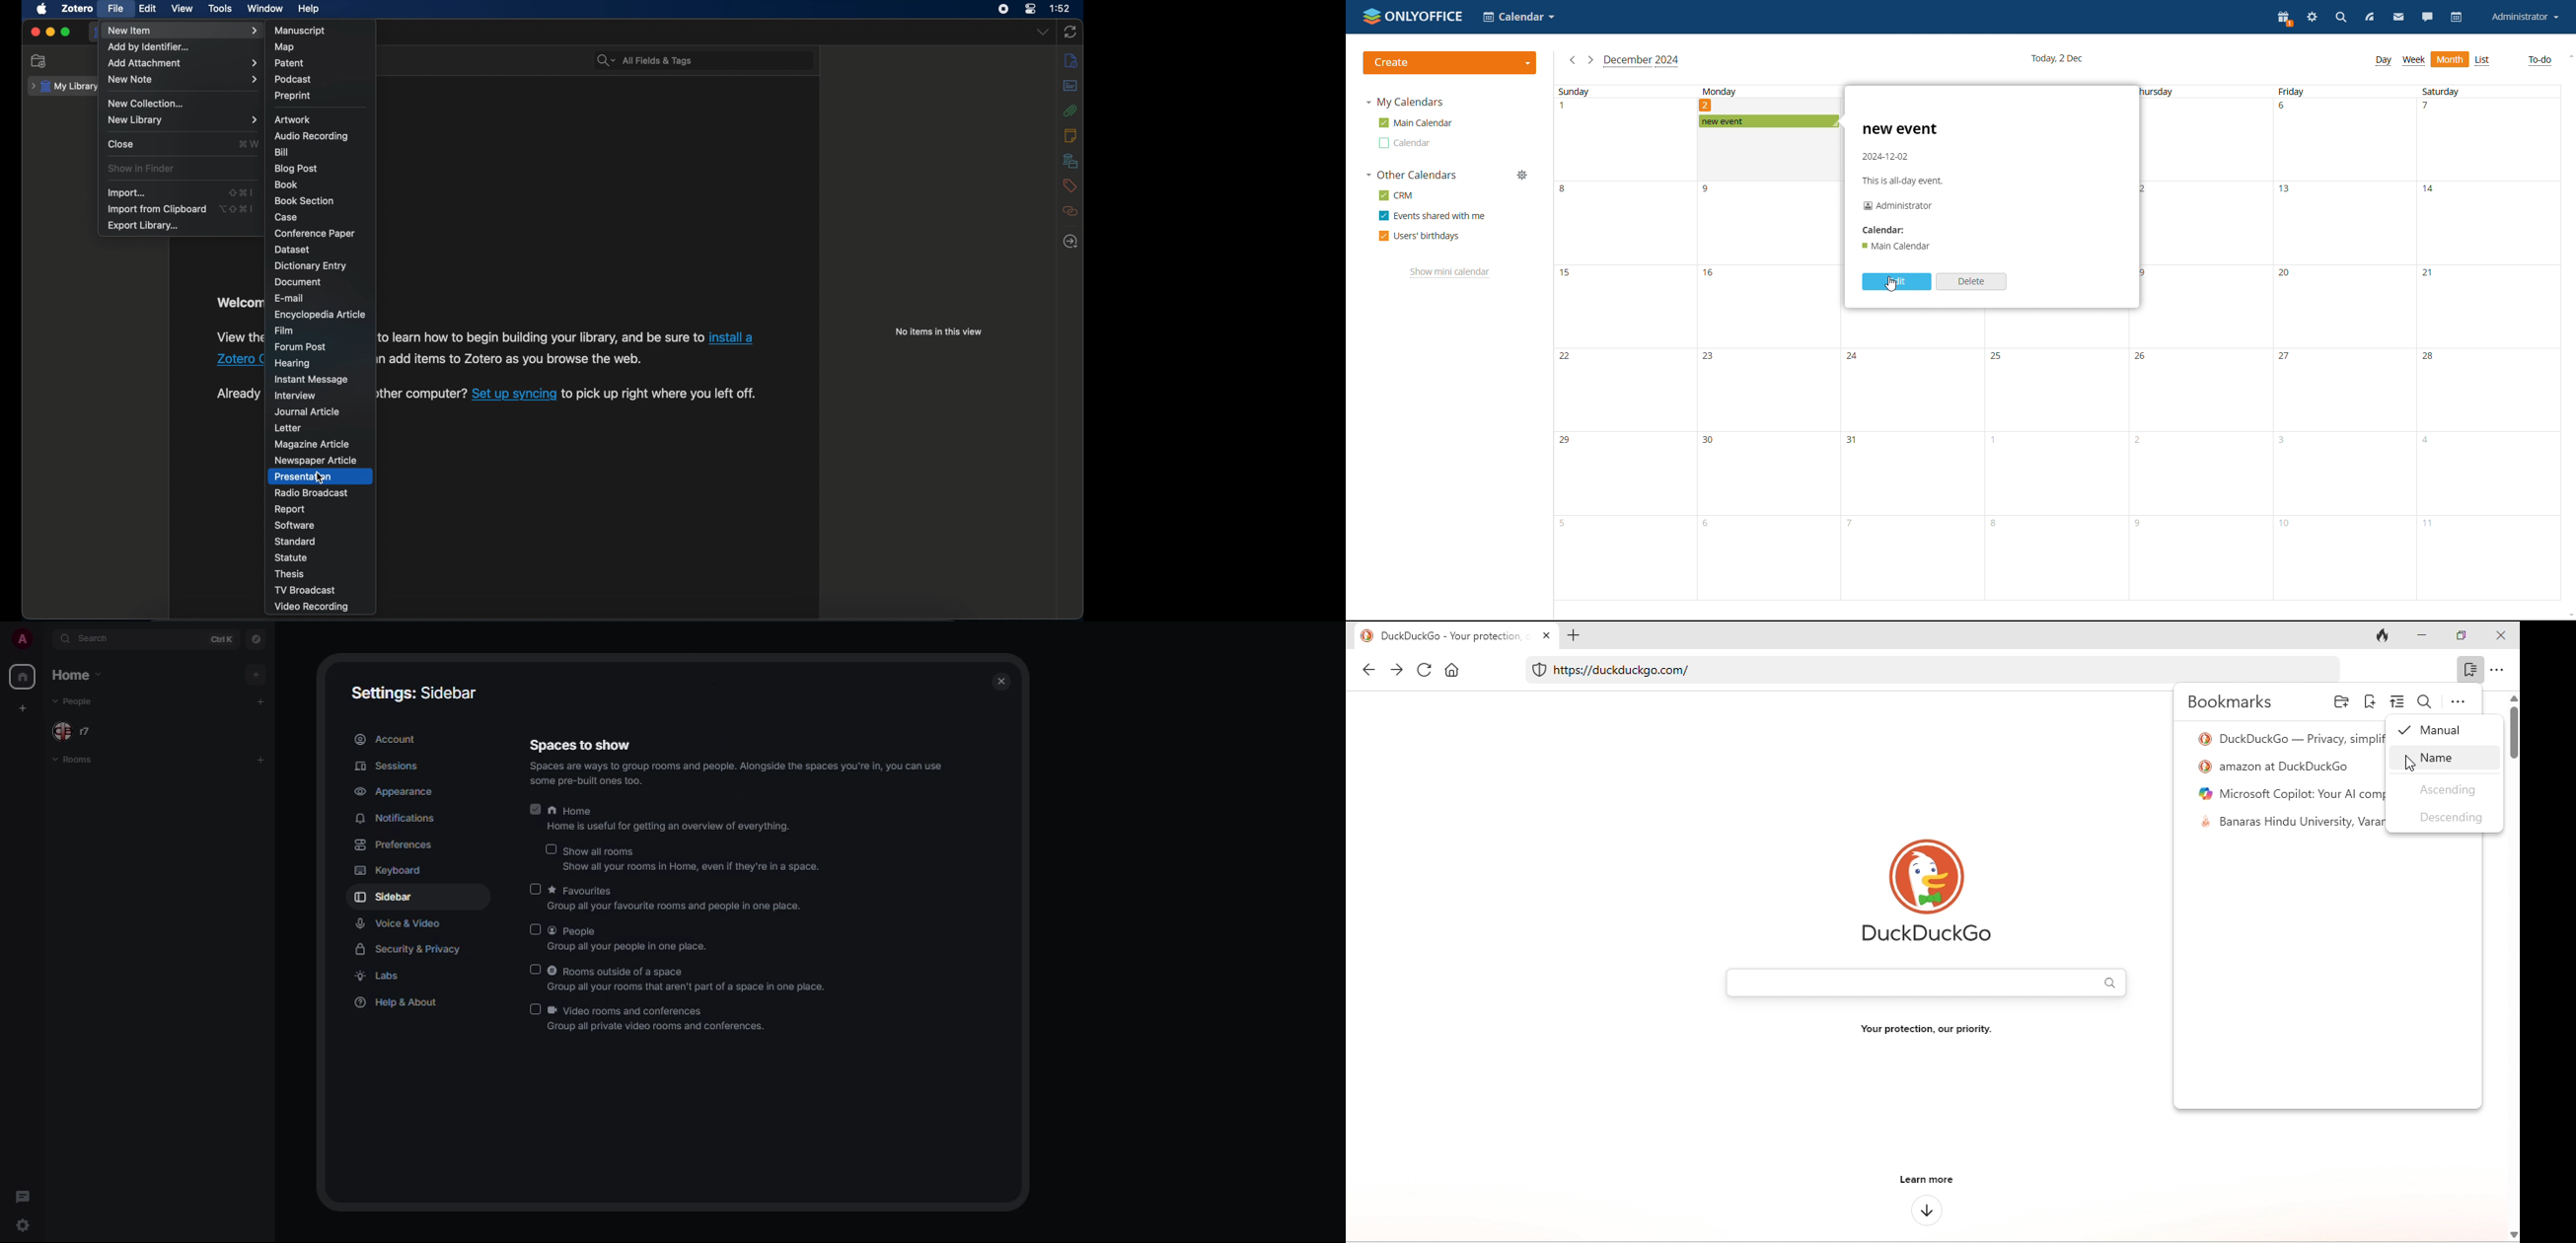  I want to click on minimize, so click(49, 32).